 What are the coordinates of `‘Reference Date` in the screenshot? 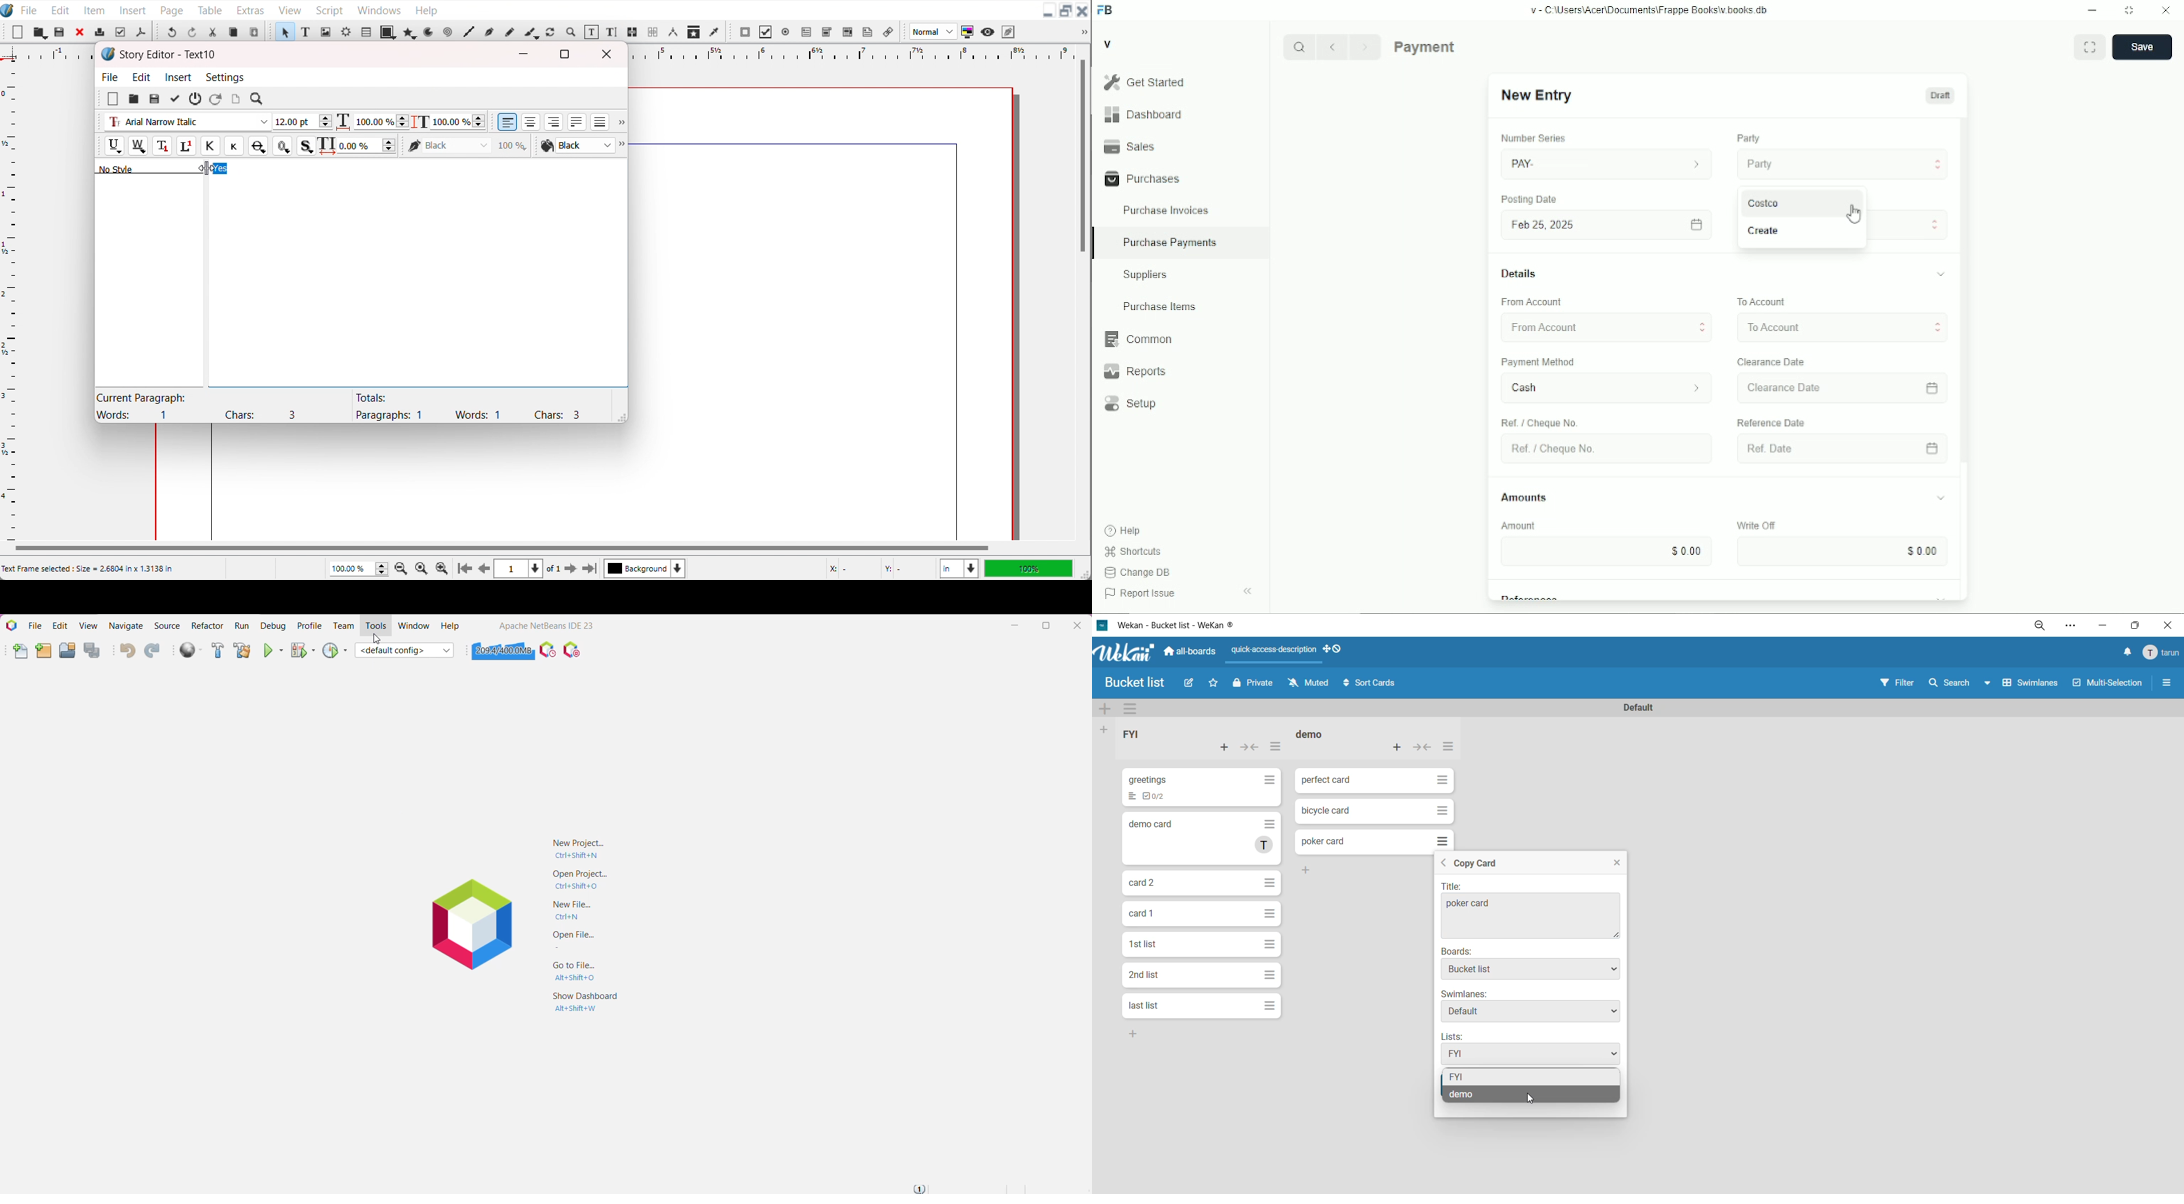 It's located at (1774, 422).